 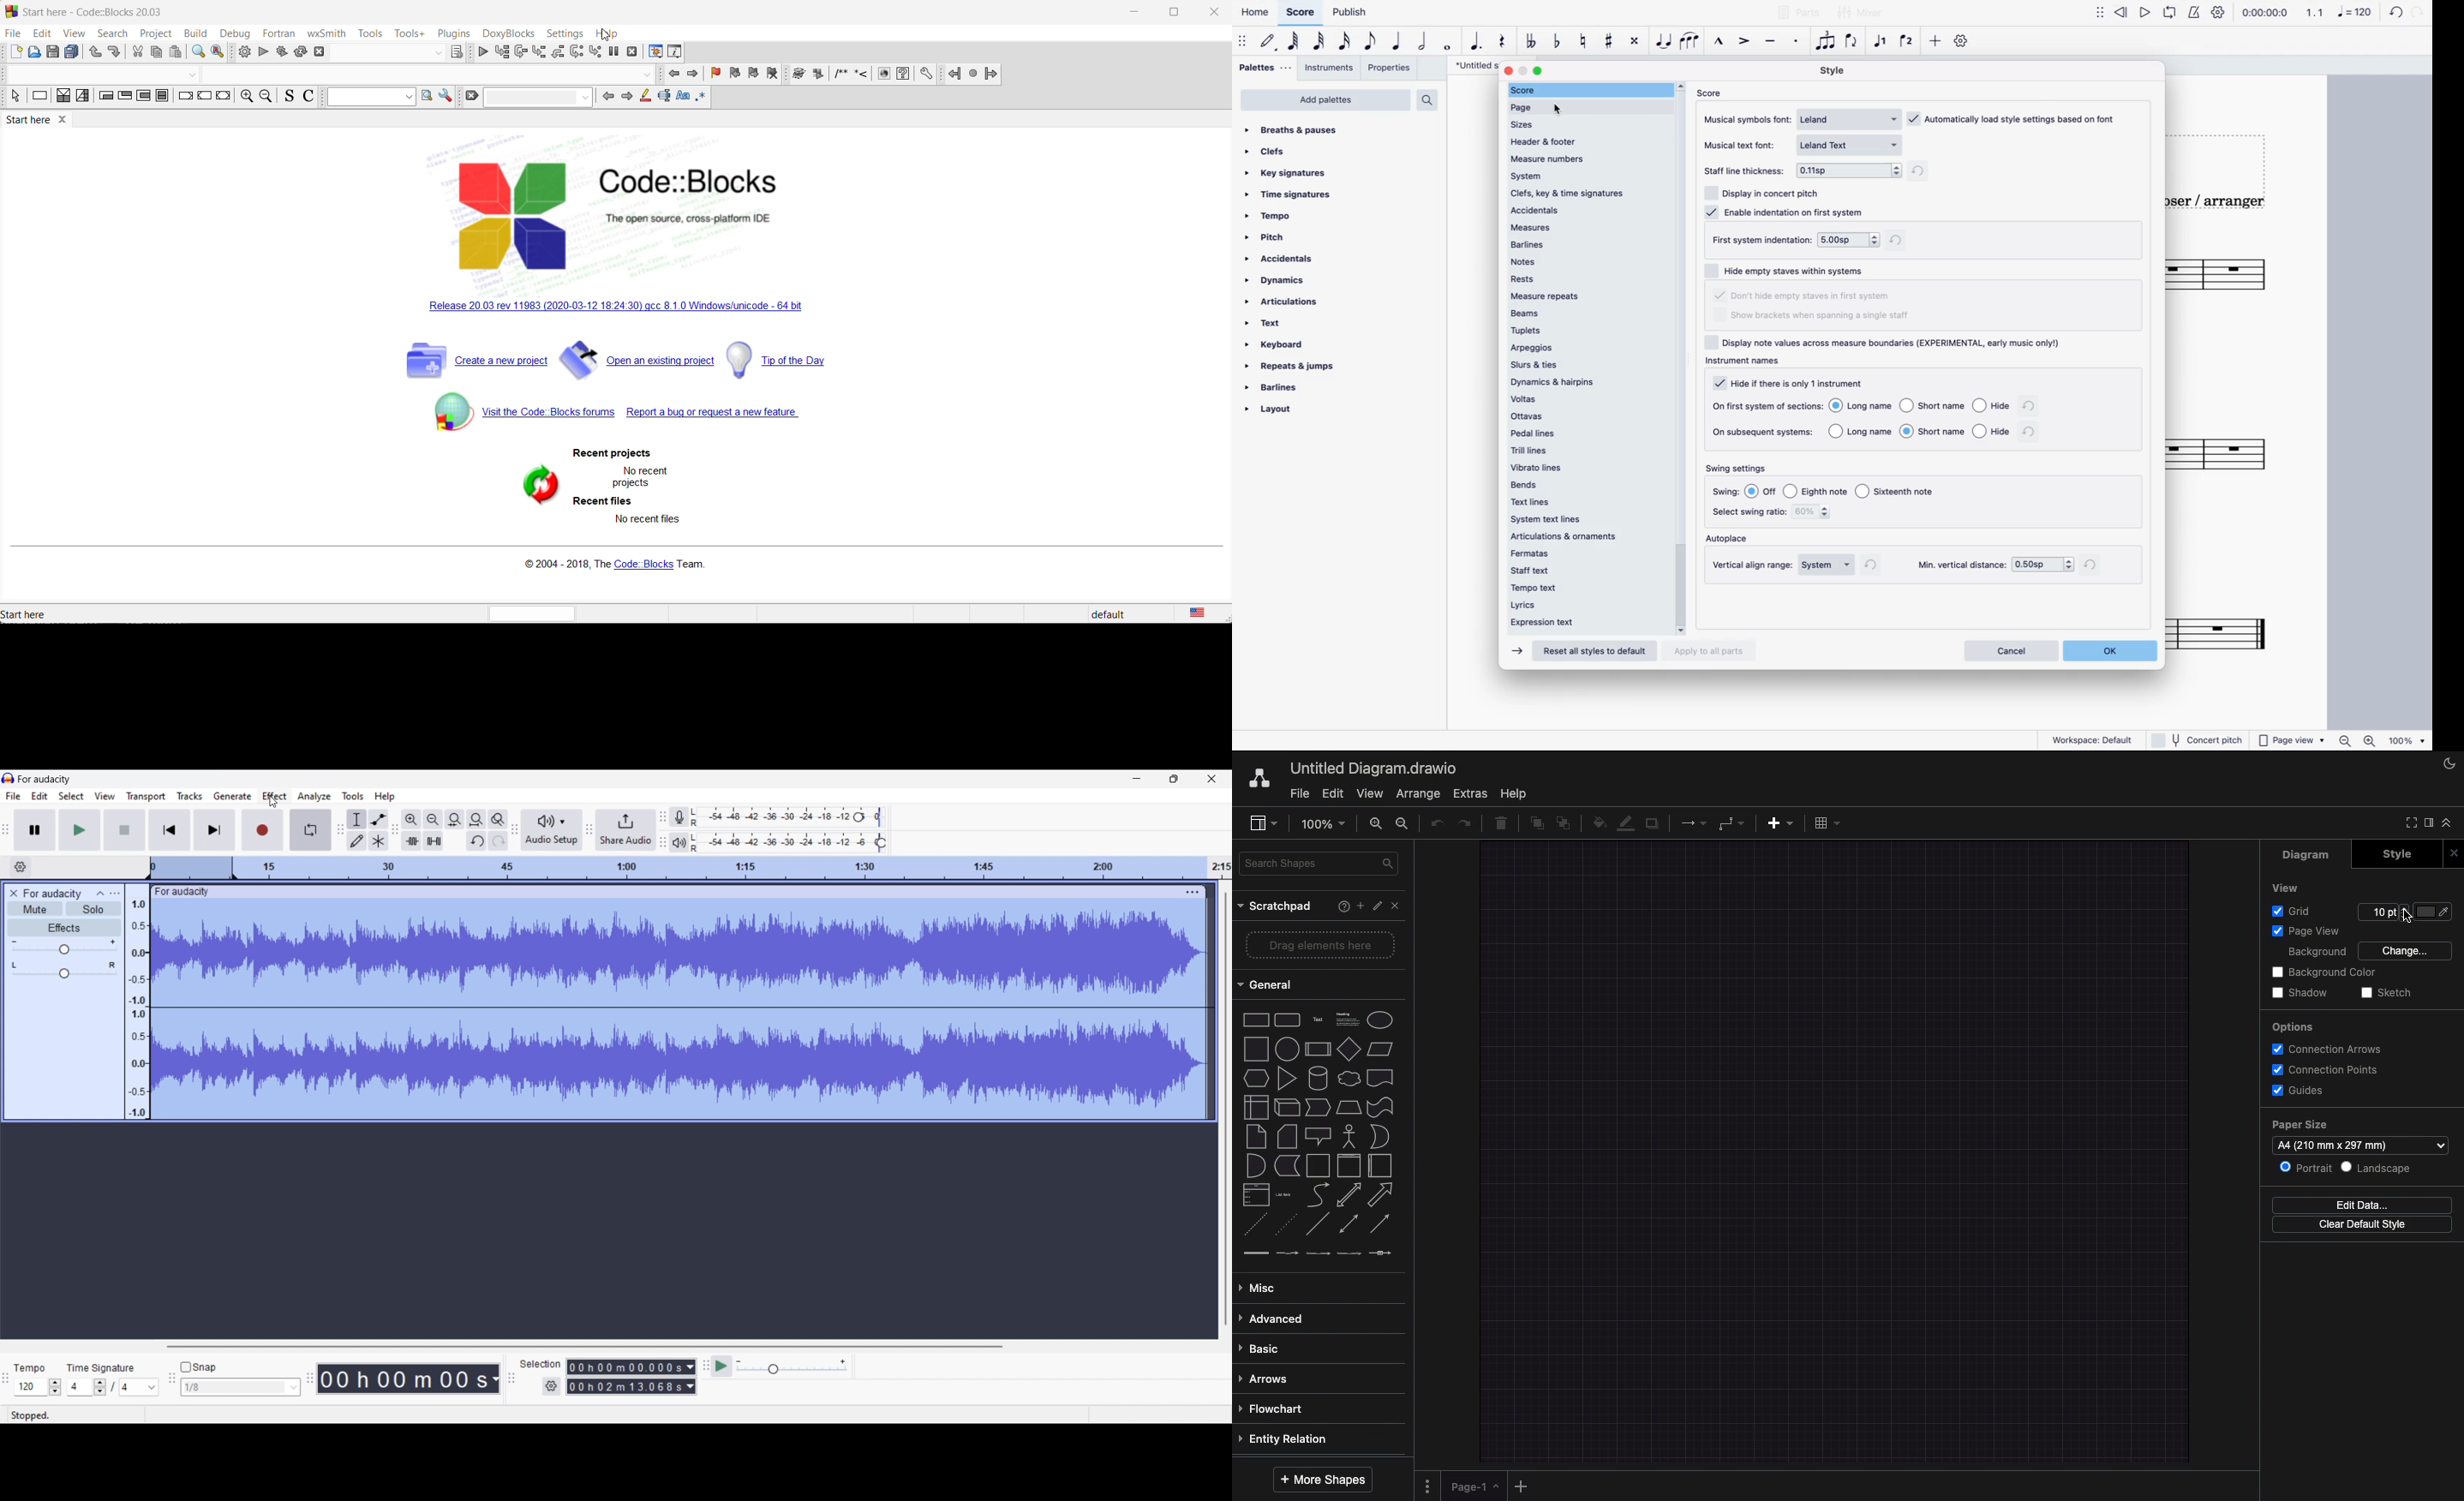 What do you see at coordinates (219, 53) in the screenshot?
I see `replace` at bounding box center [219, 53].